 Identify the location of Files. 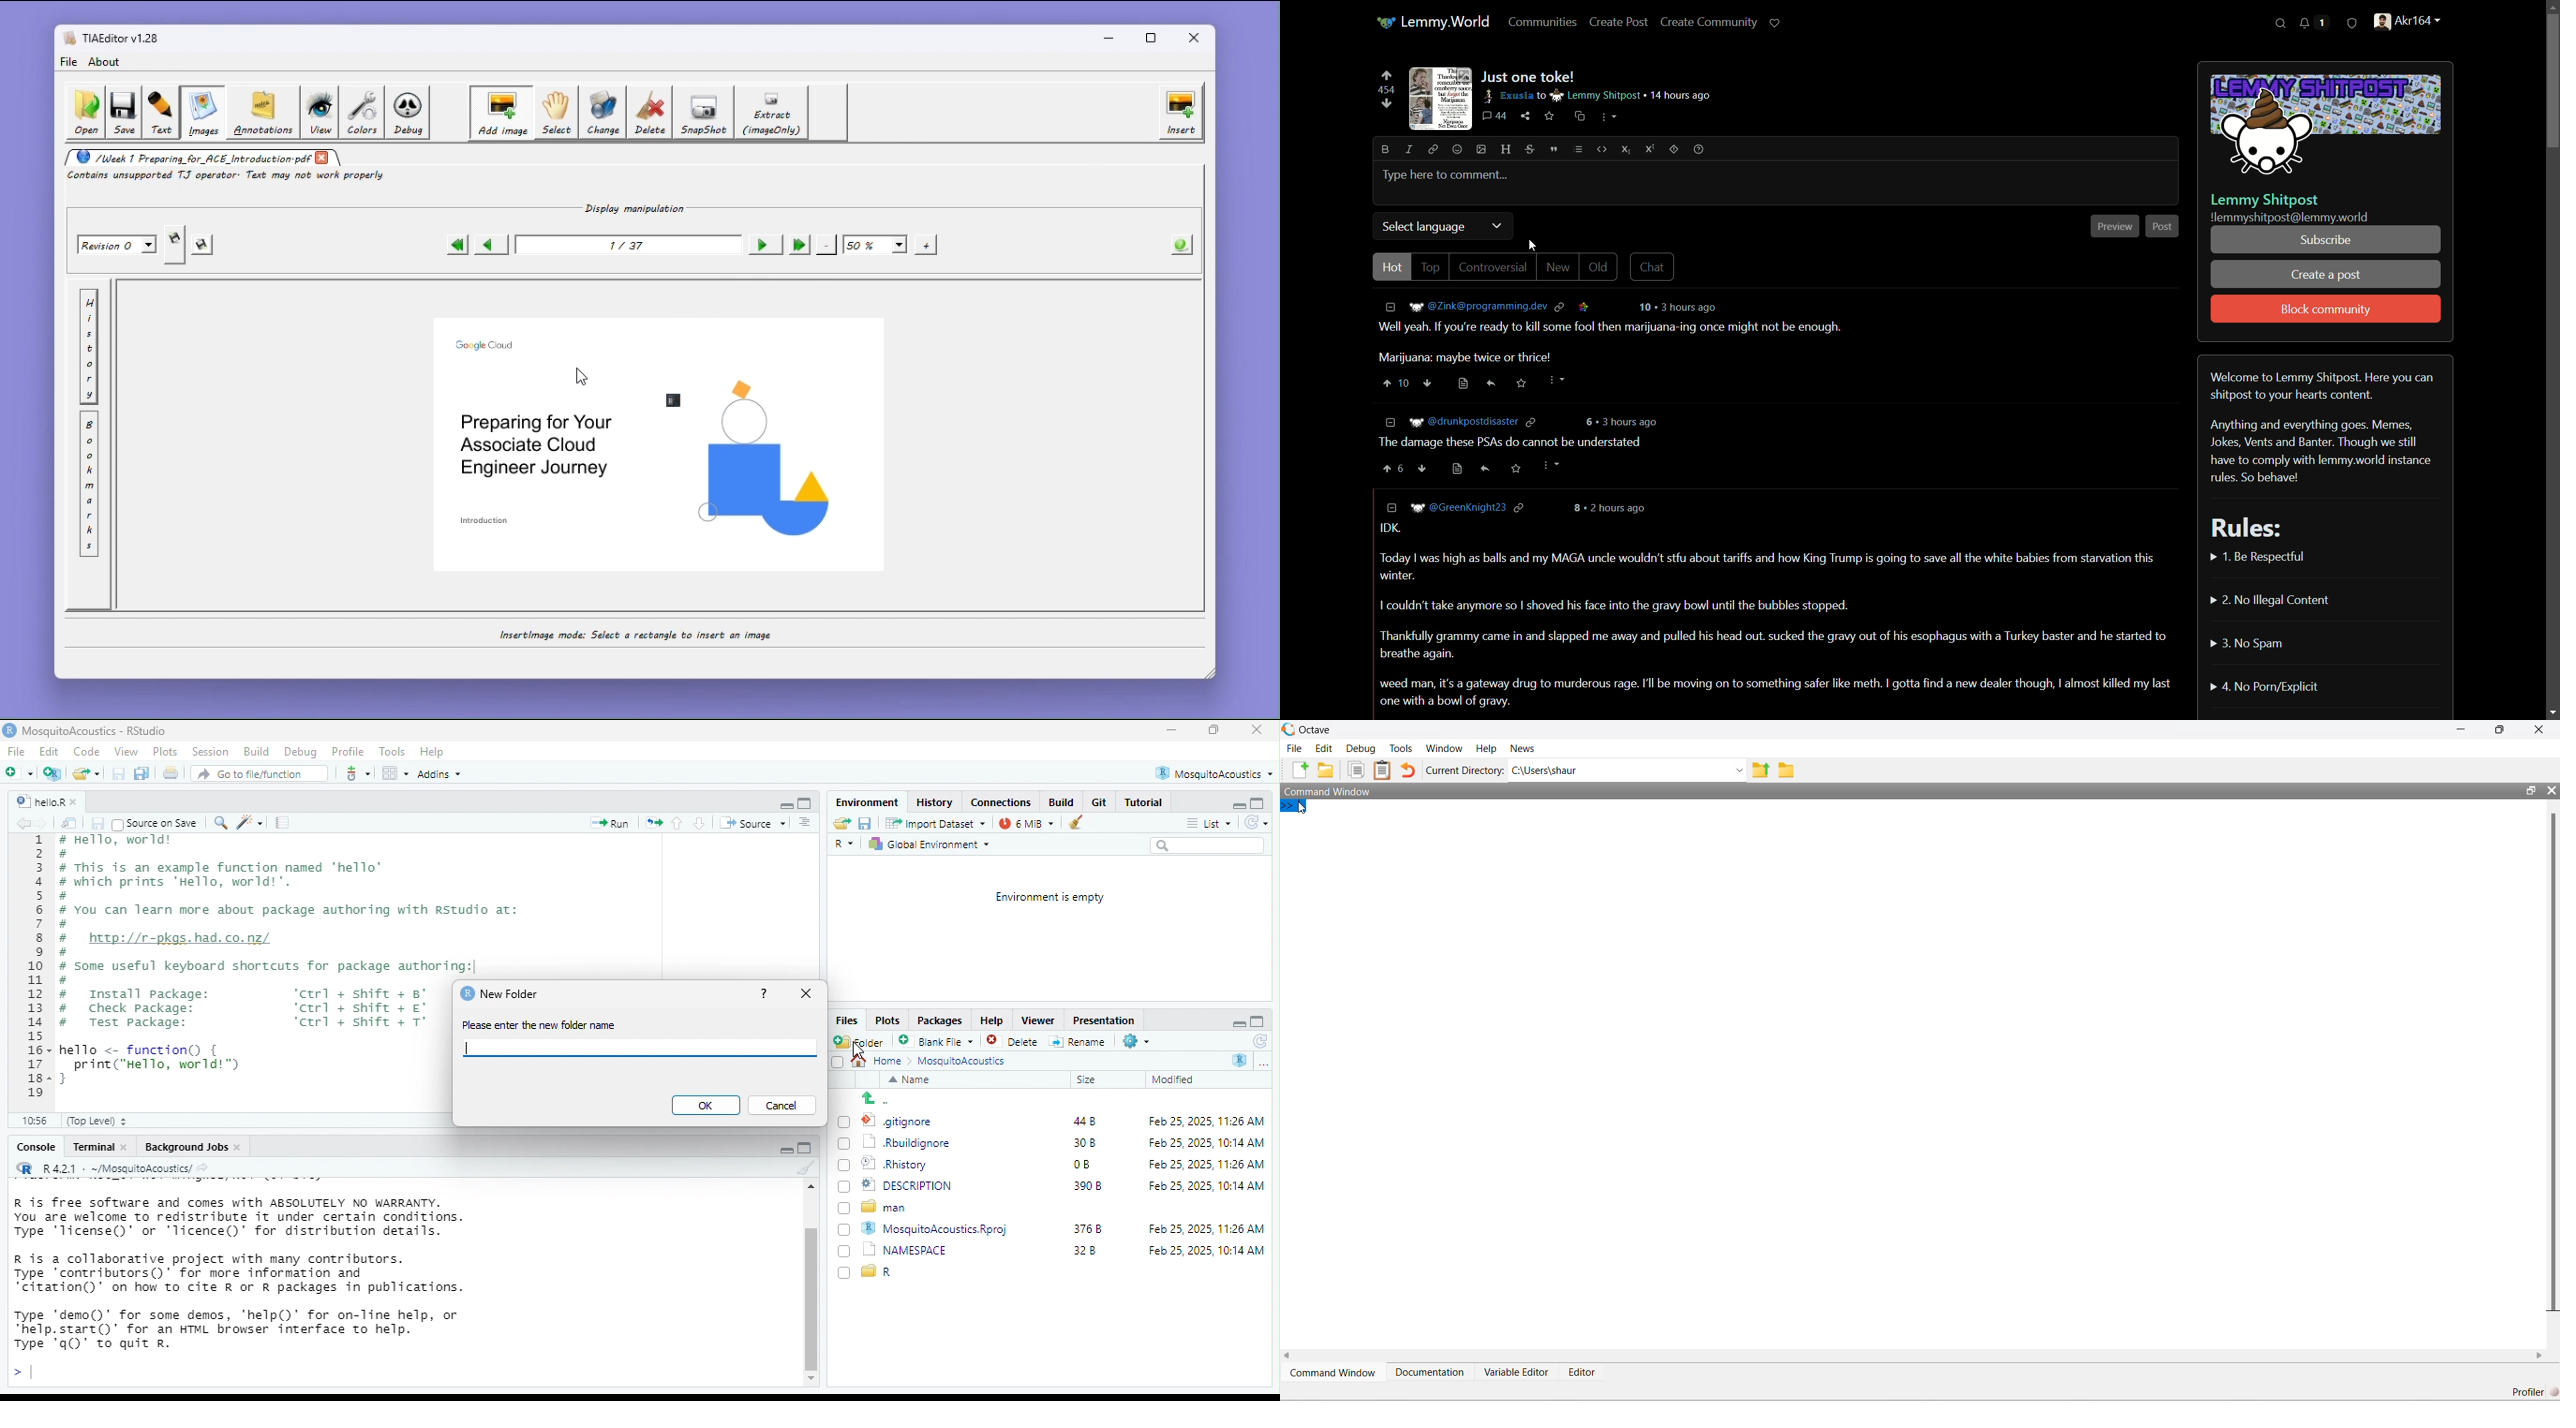
(845, 1020).